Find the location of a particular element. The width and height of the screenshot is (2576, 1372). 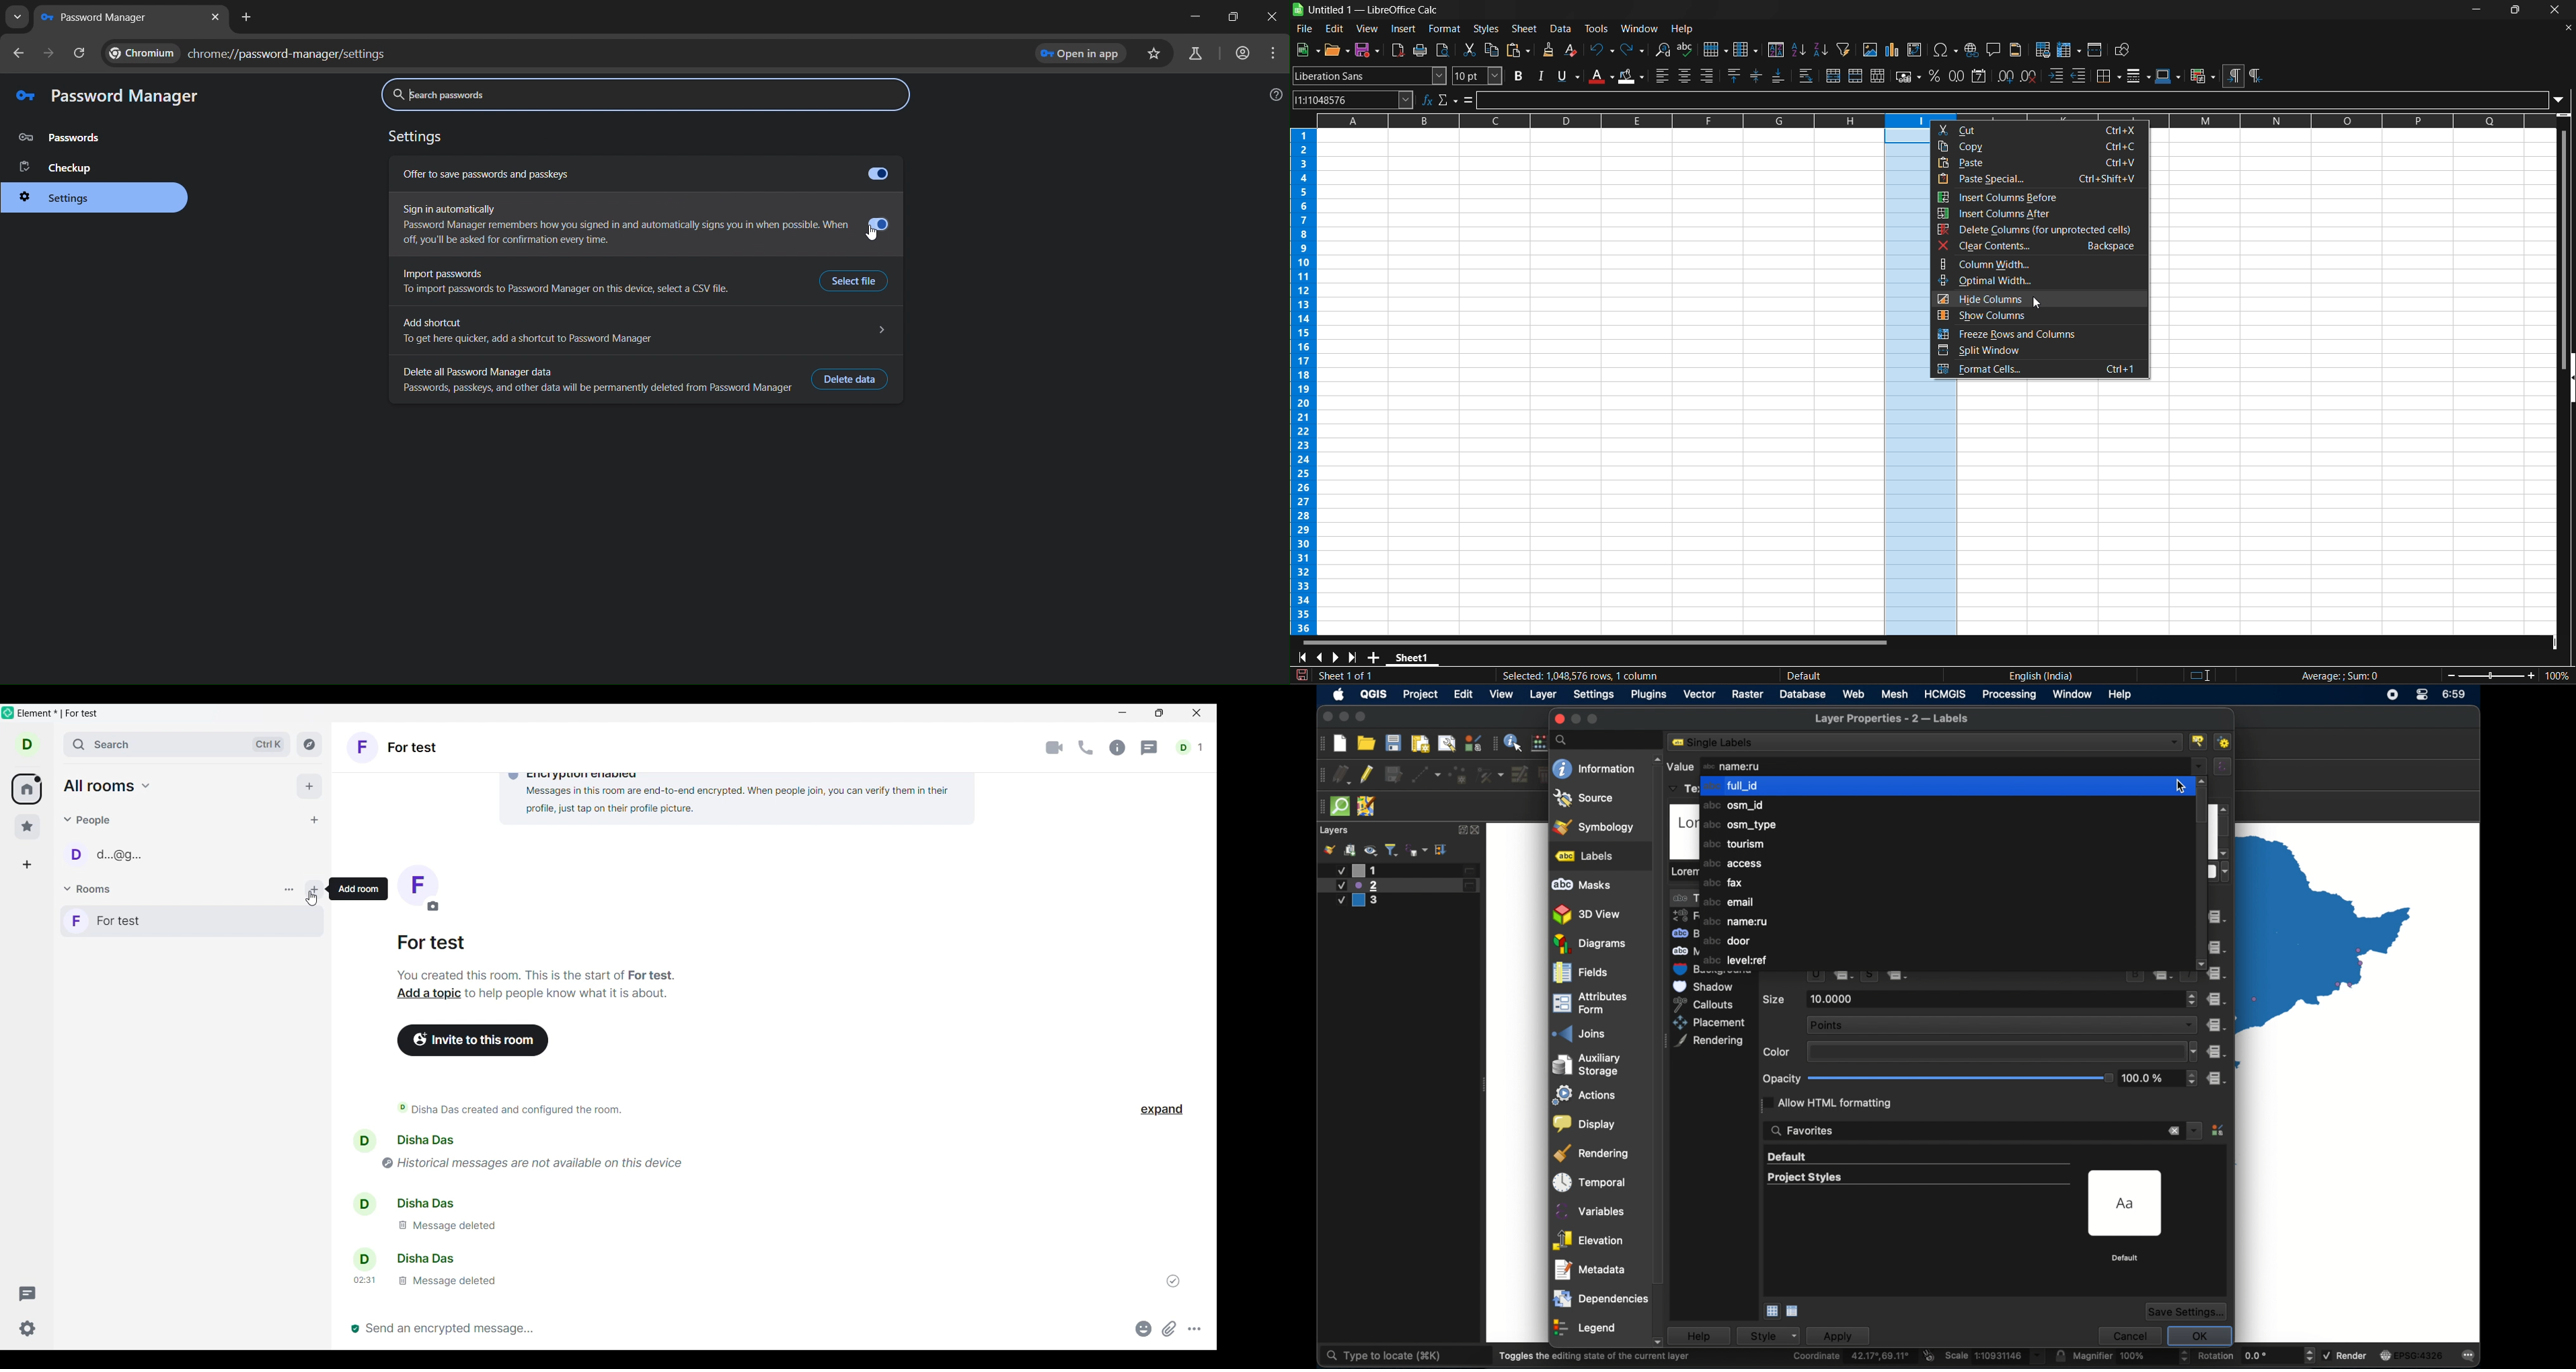

new is located at coordinates (1308, 49).